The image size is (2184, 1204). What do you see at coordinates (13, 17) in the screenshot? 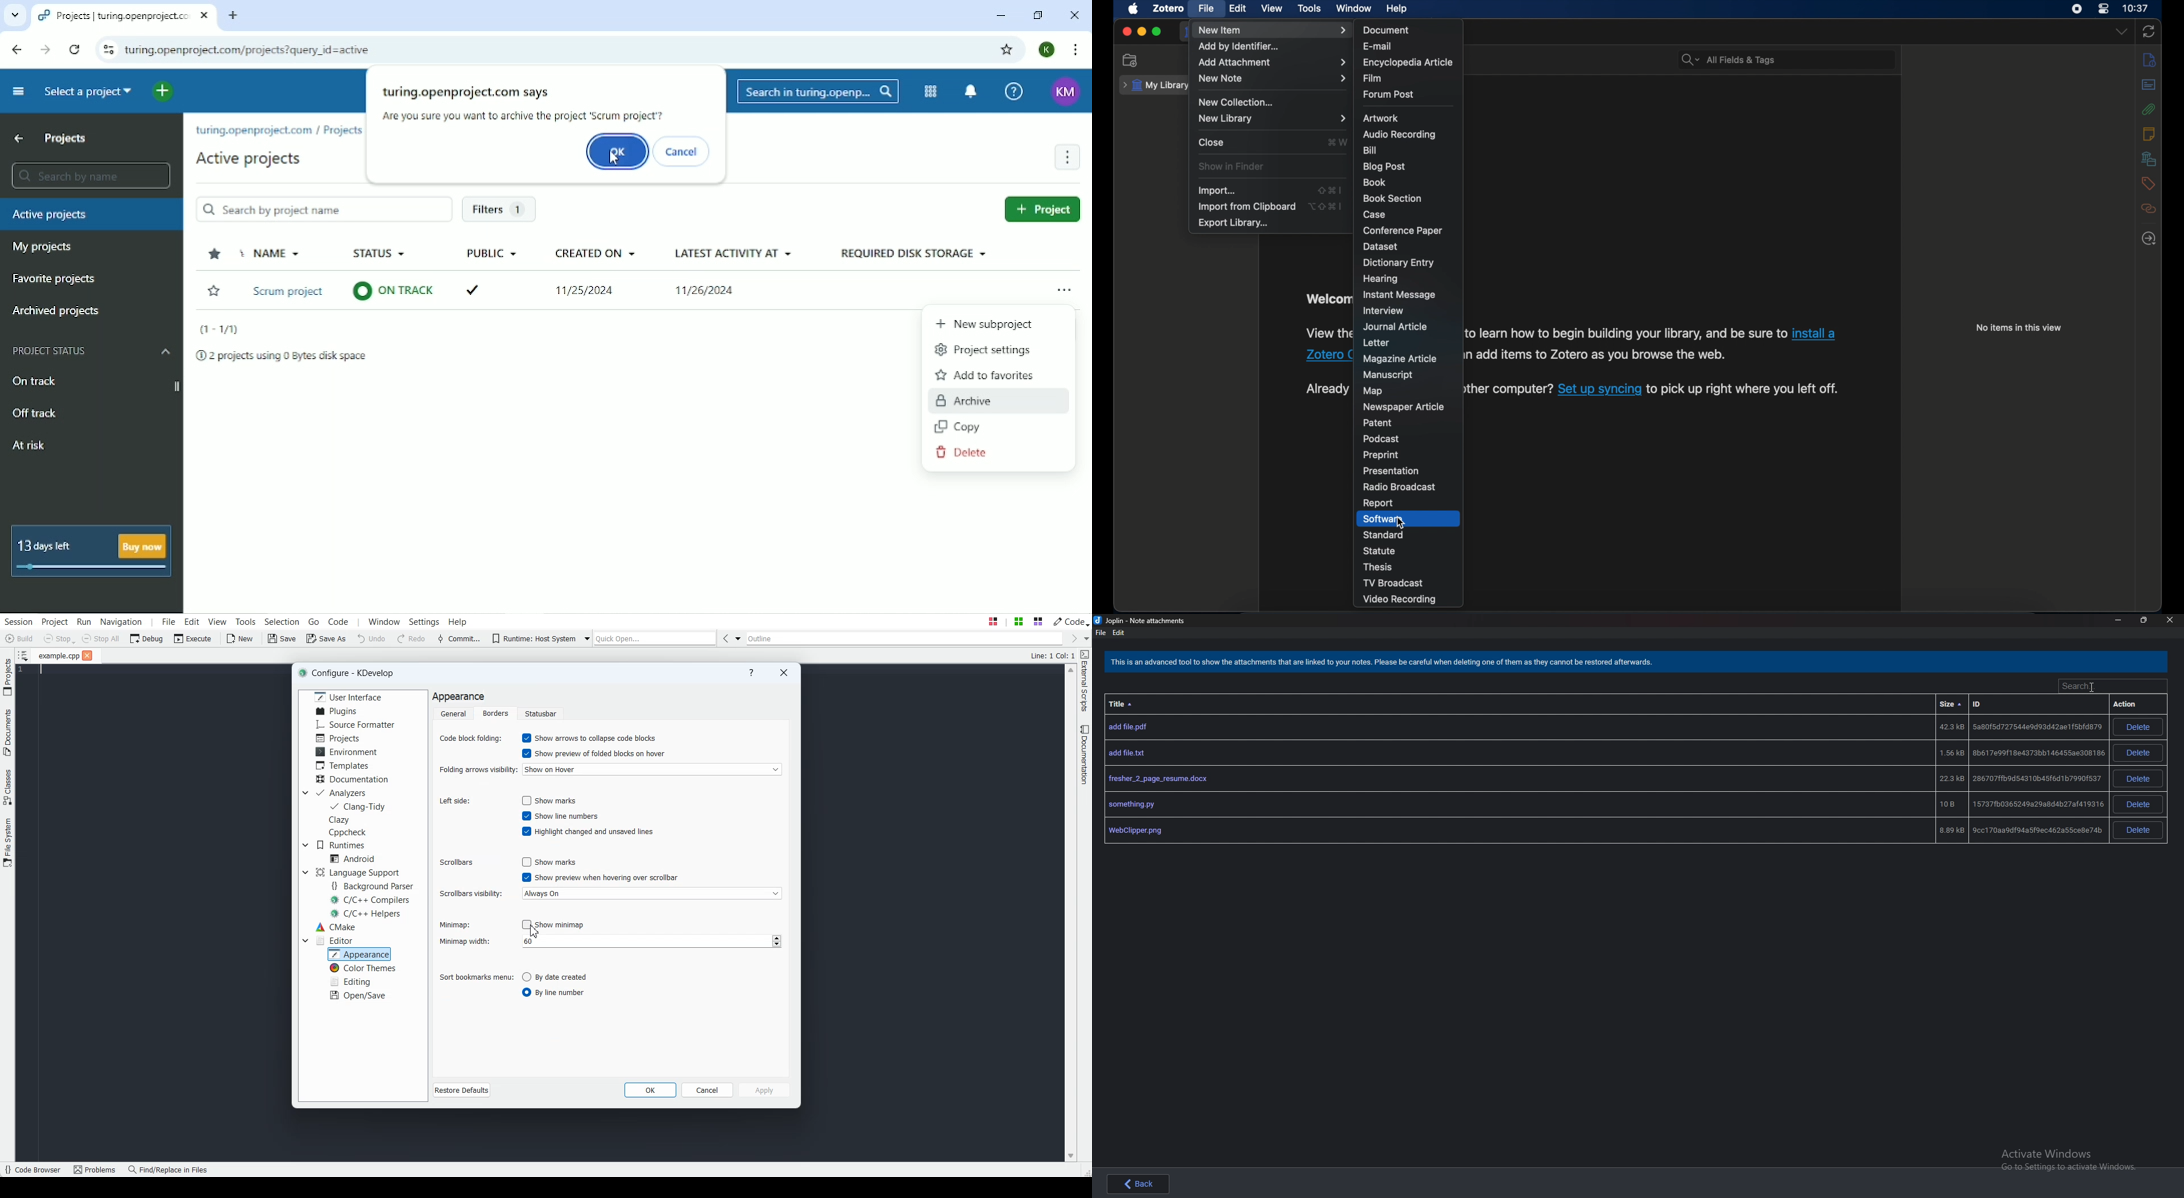
I see `other tabs` at bounding box center [13, 17].